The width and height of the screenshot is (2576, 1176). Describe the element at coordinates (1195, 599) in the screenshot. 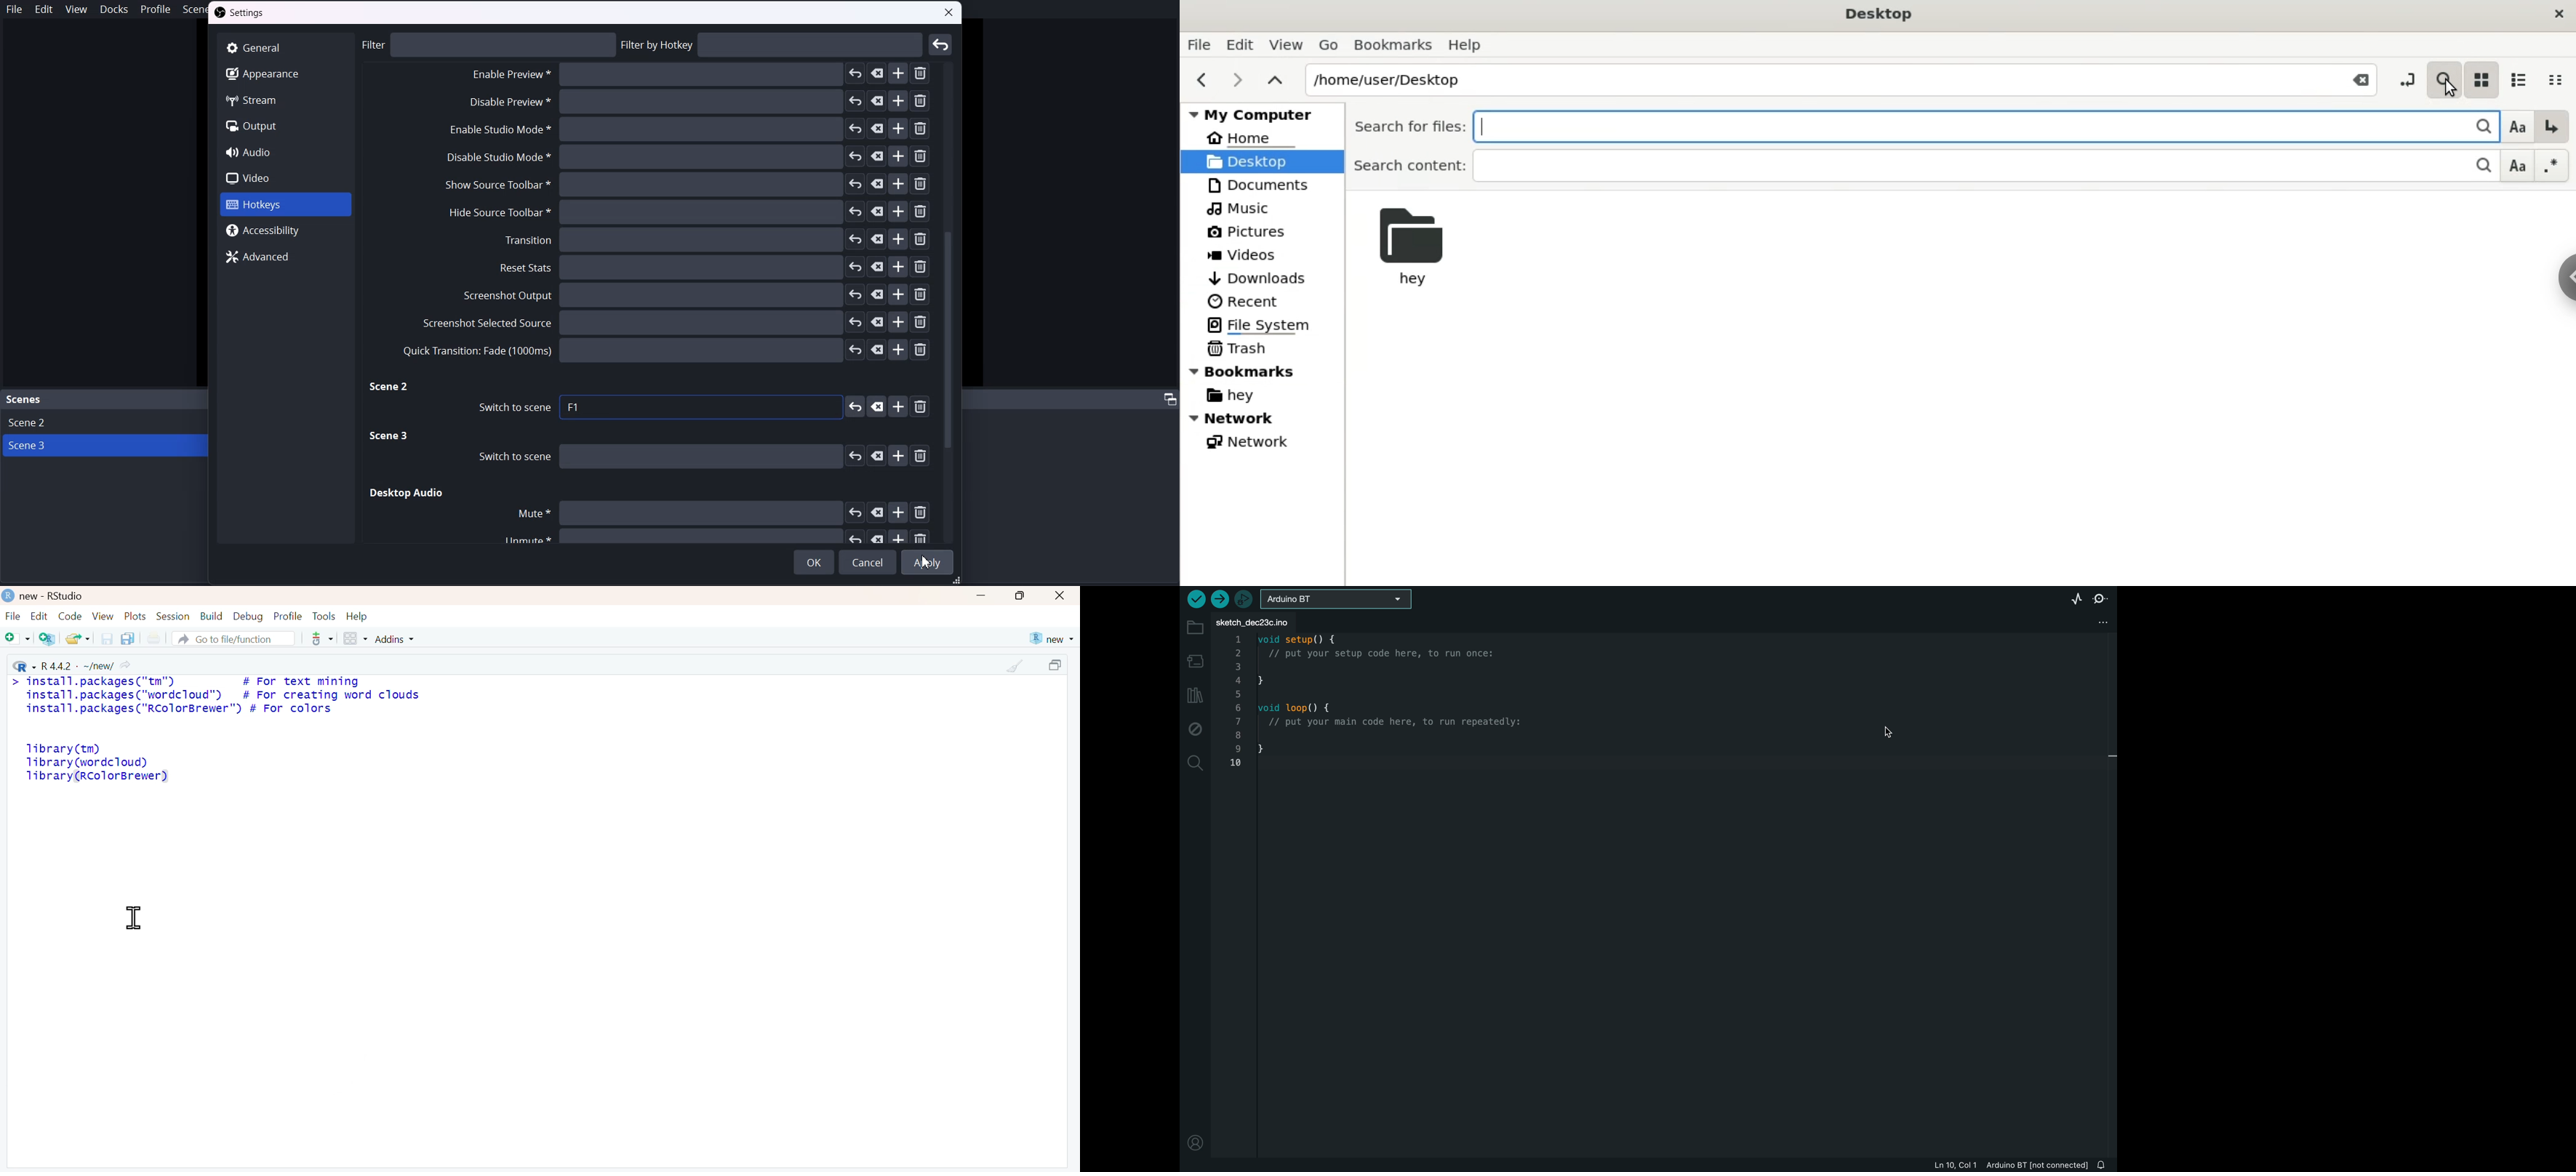

I see `verify` at that location.